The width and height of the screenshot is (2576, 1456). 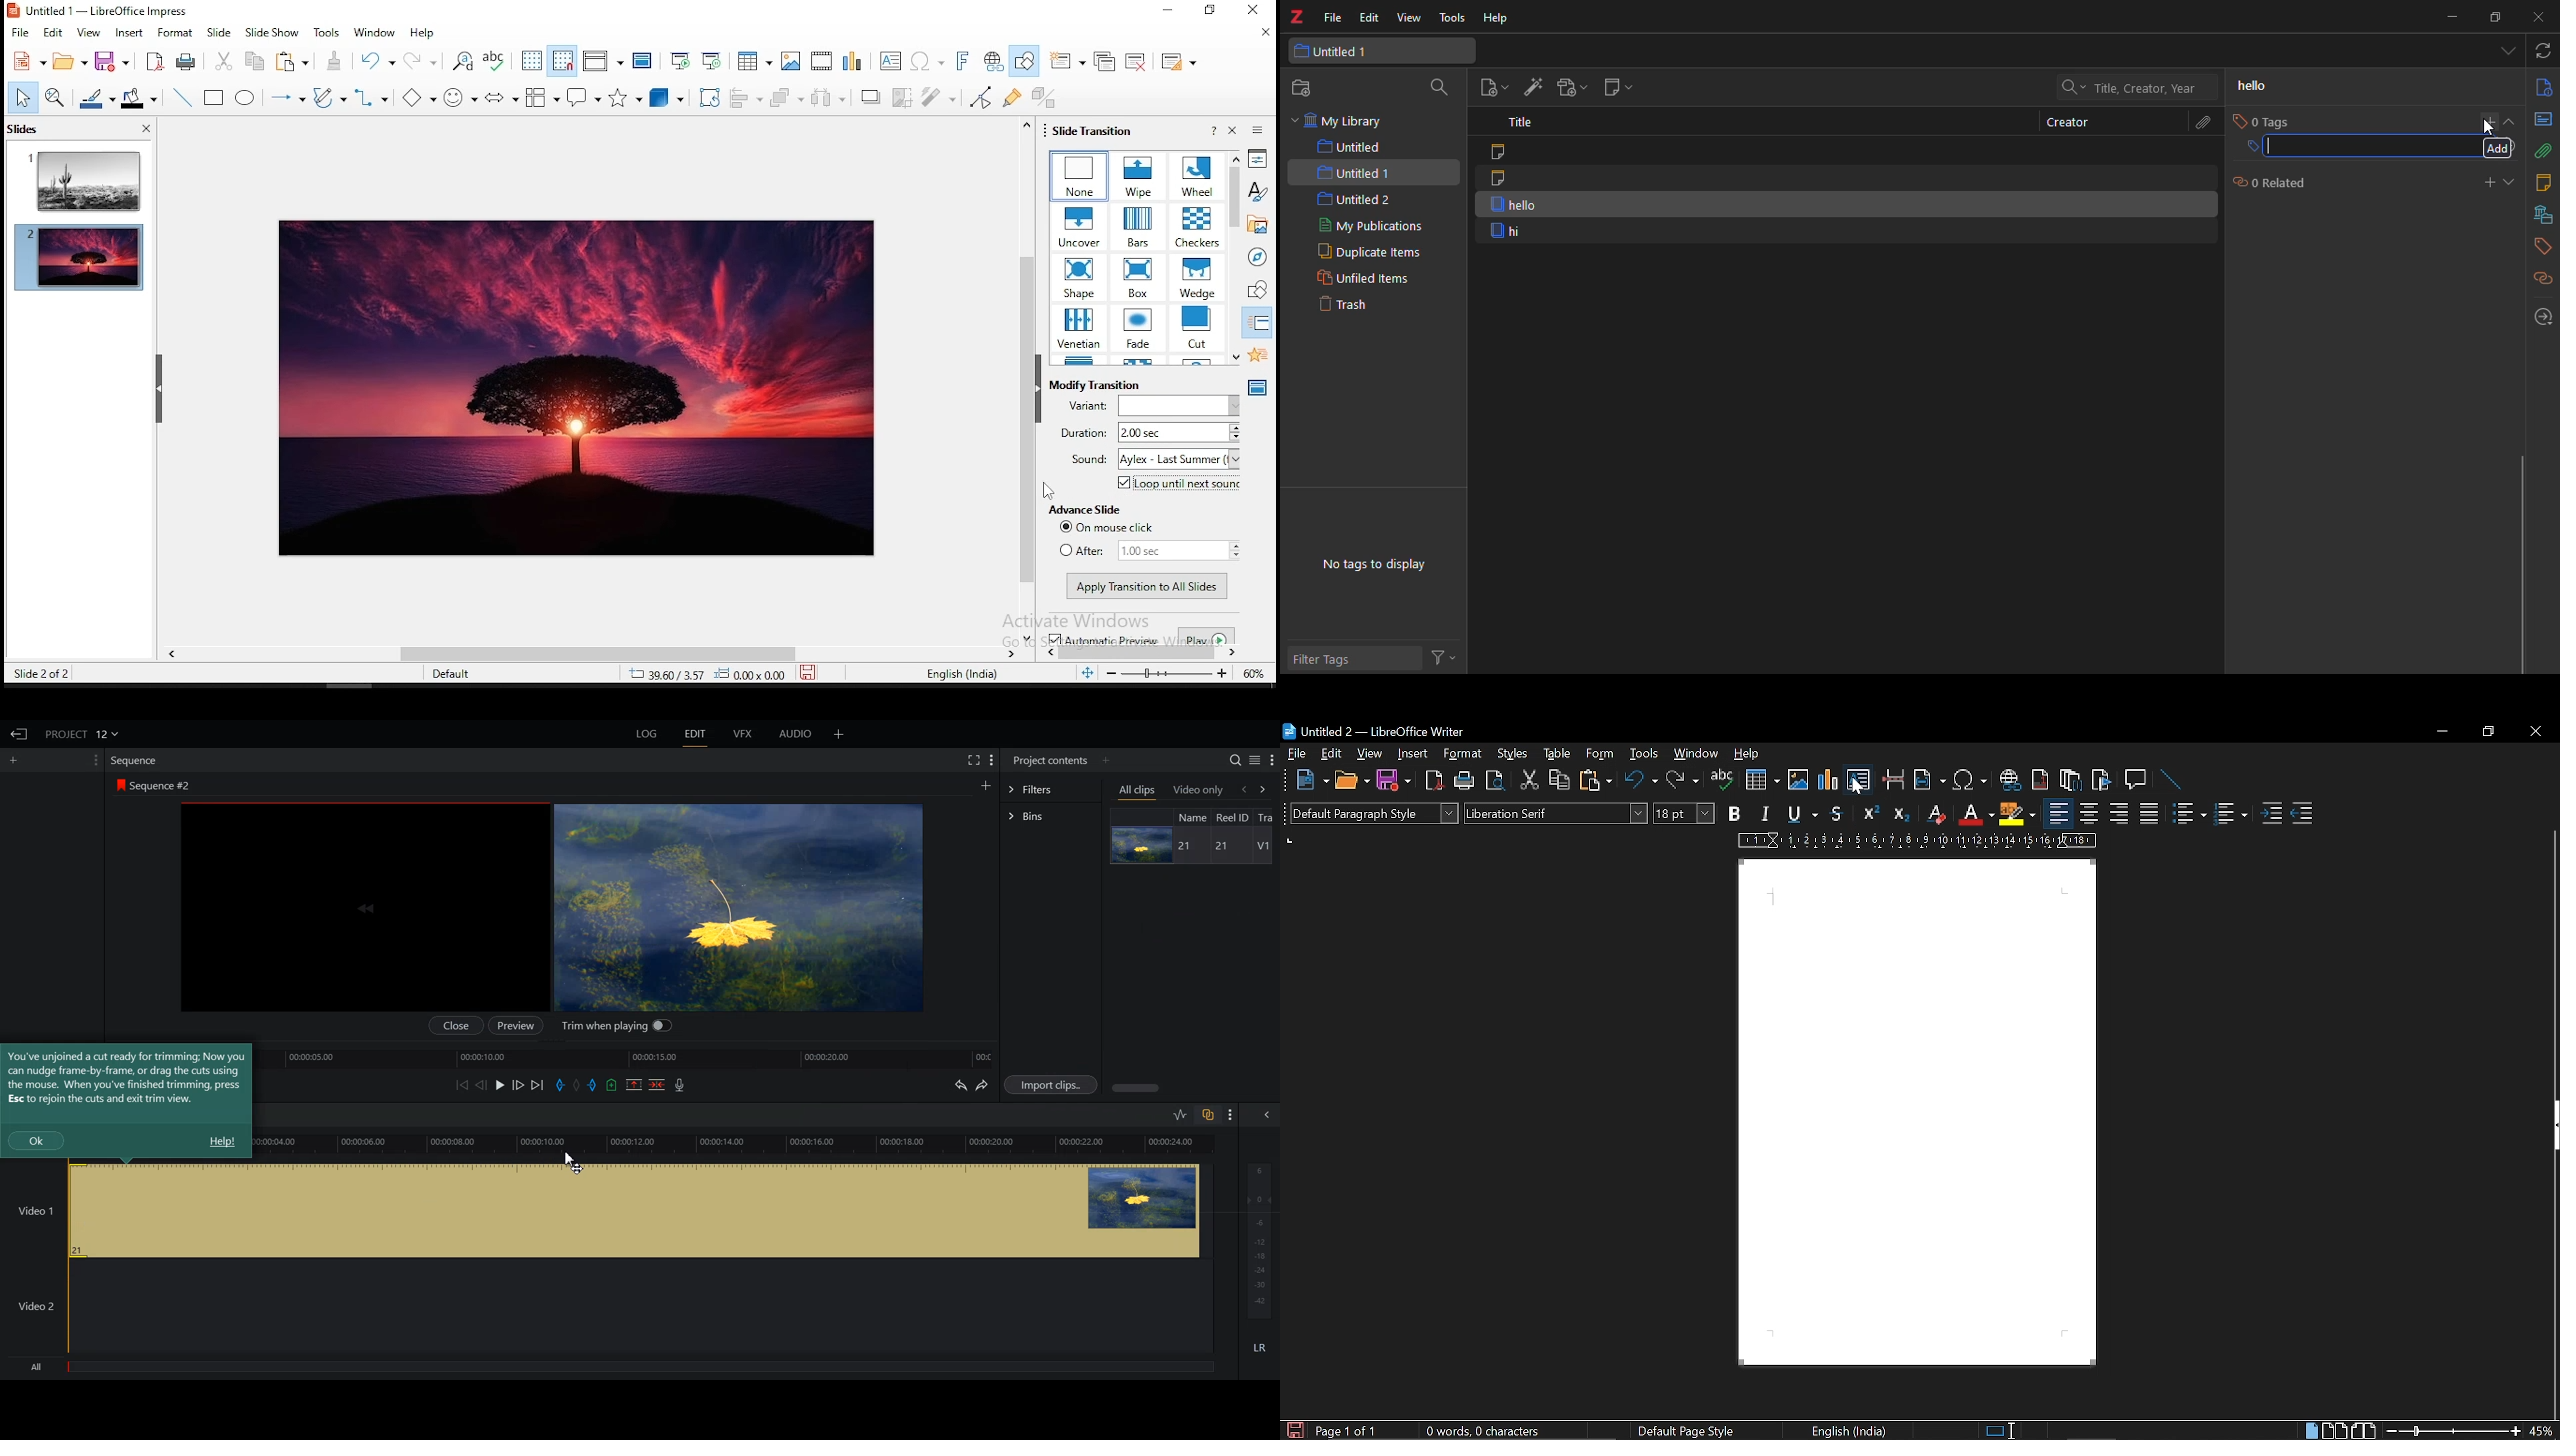 I want to click on insert comment, so click(x=2136, y=779).